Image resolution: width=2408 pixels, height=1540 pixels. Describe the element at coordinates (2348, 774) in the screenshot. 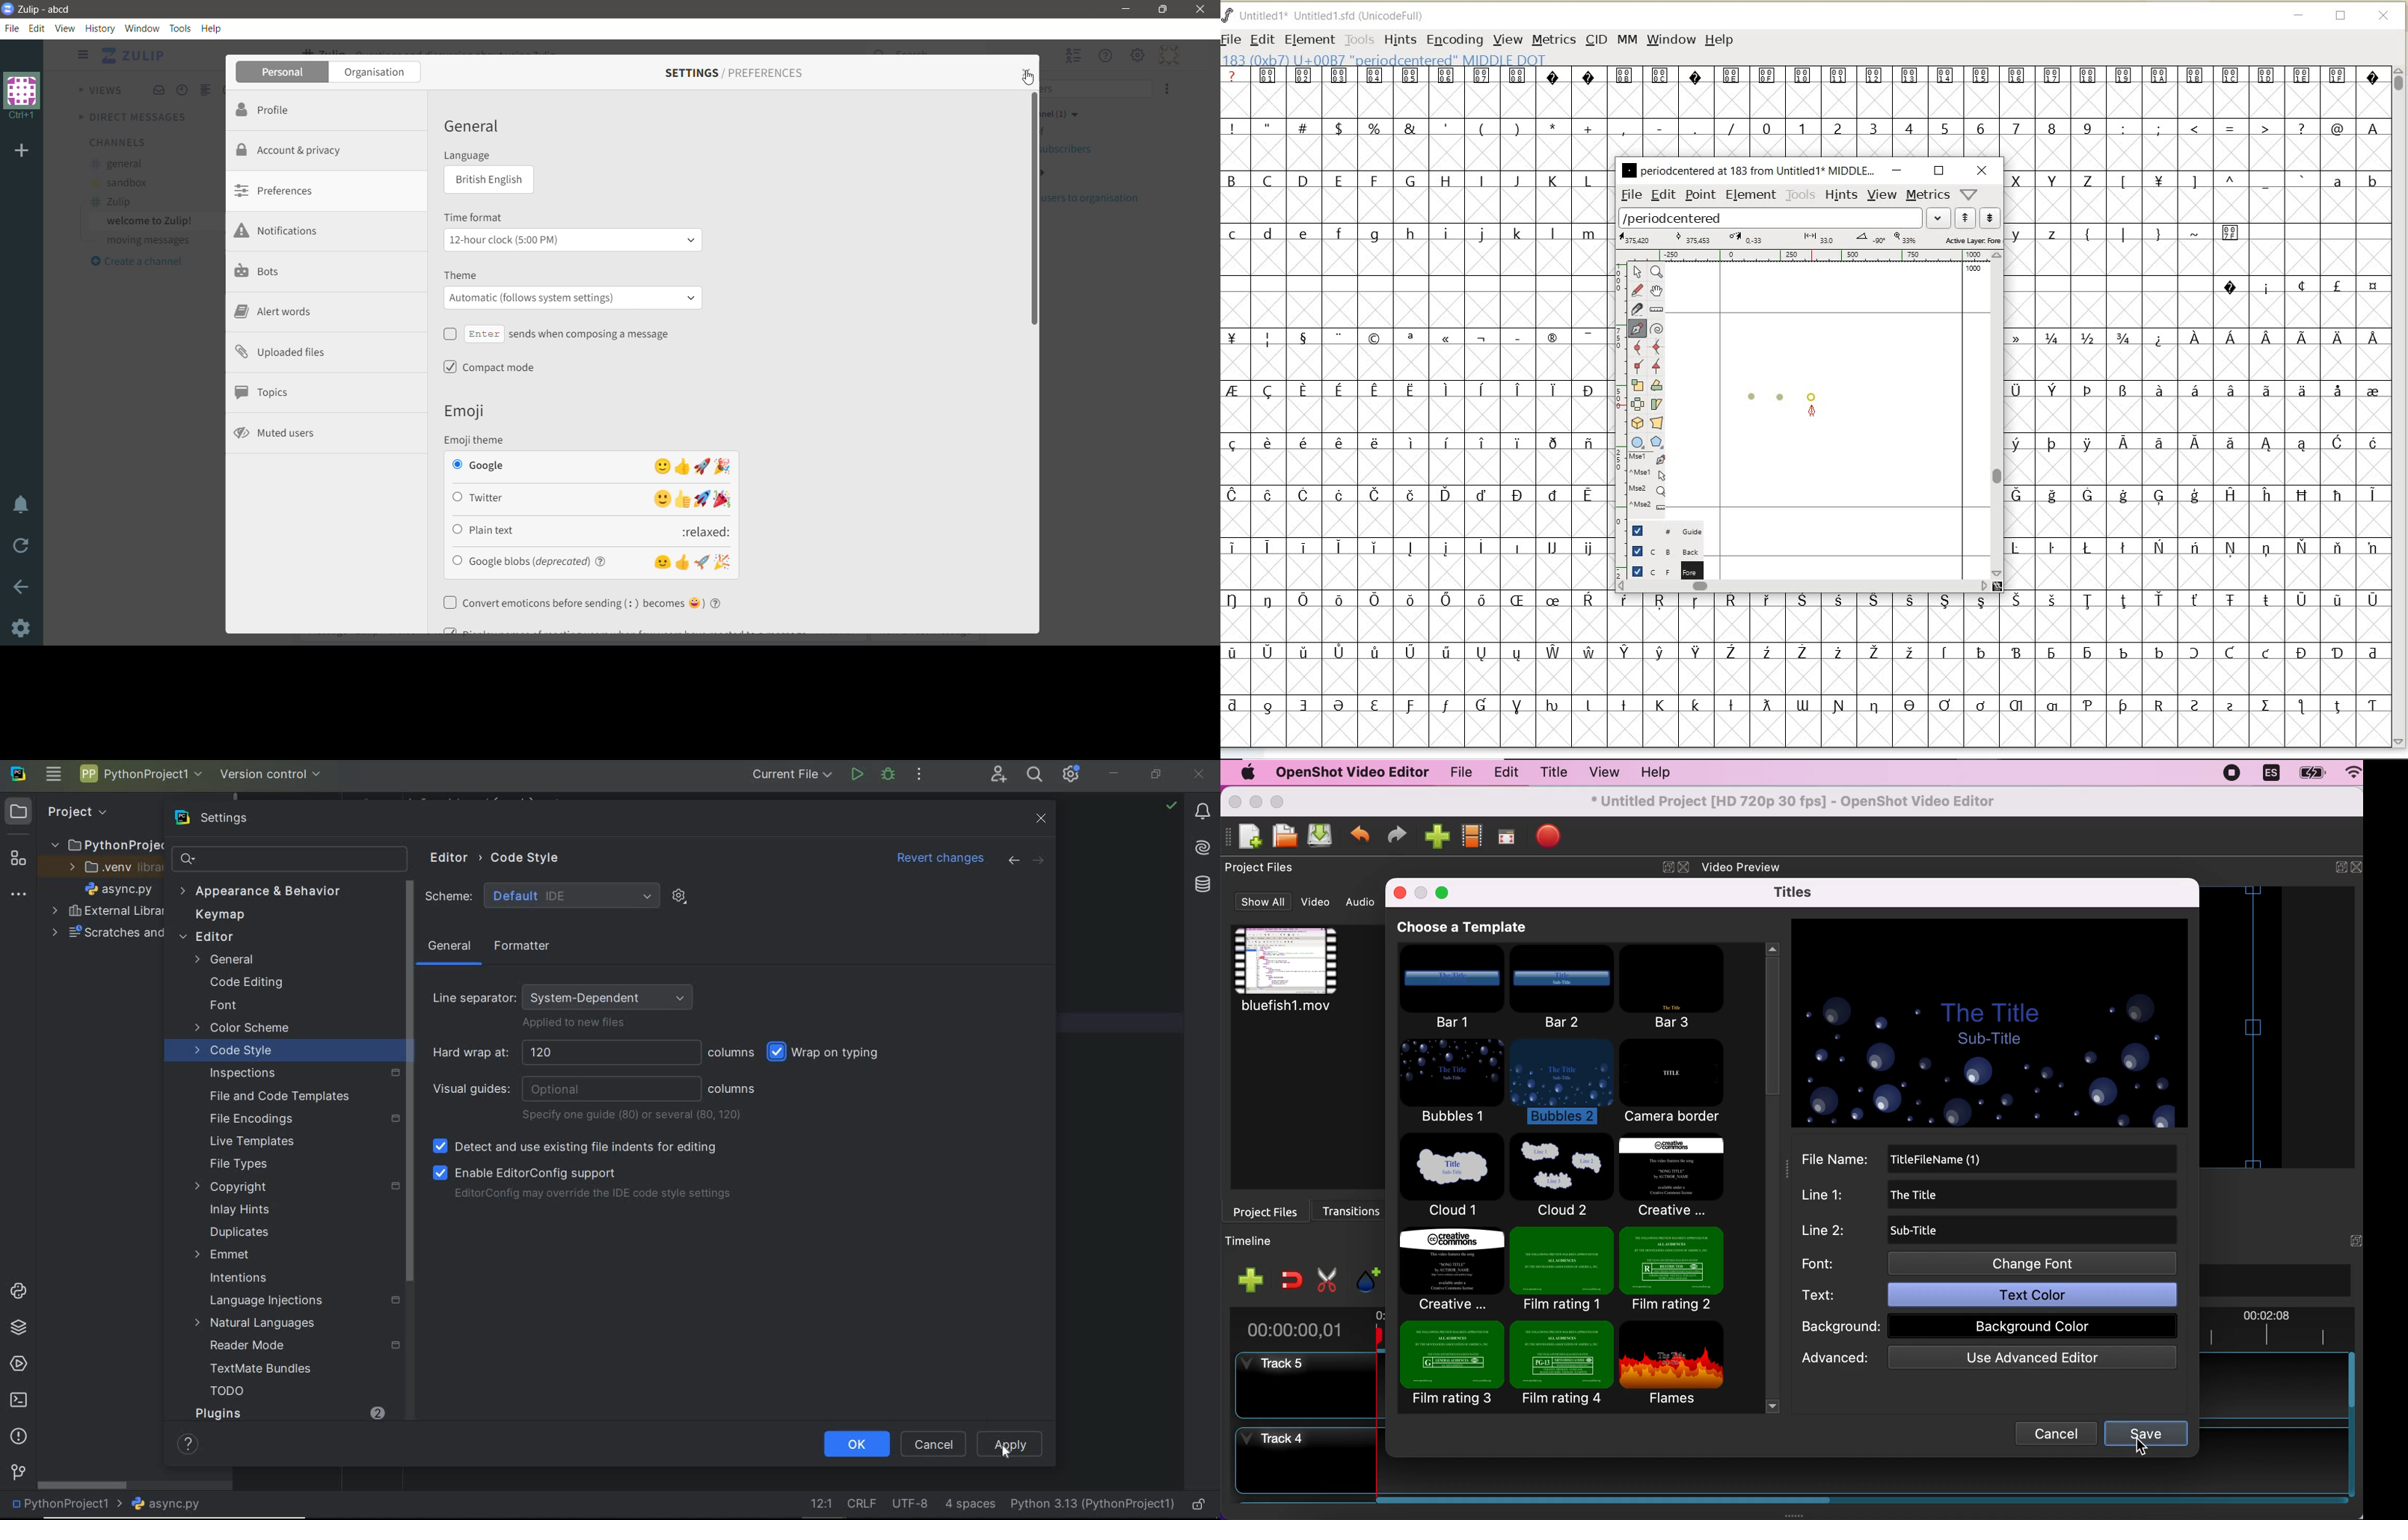

I see `wifi` at that location.